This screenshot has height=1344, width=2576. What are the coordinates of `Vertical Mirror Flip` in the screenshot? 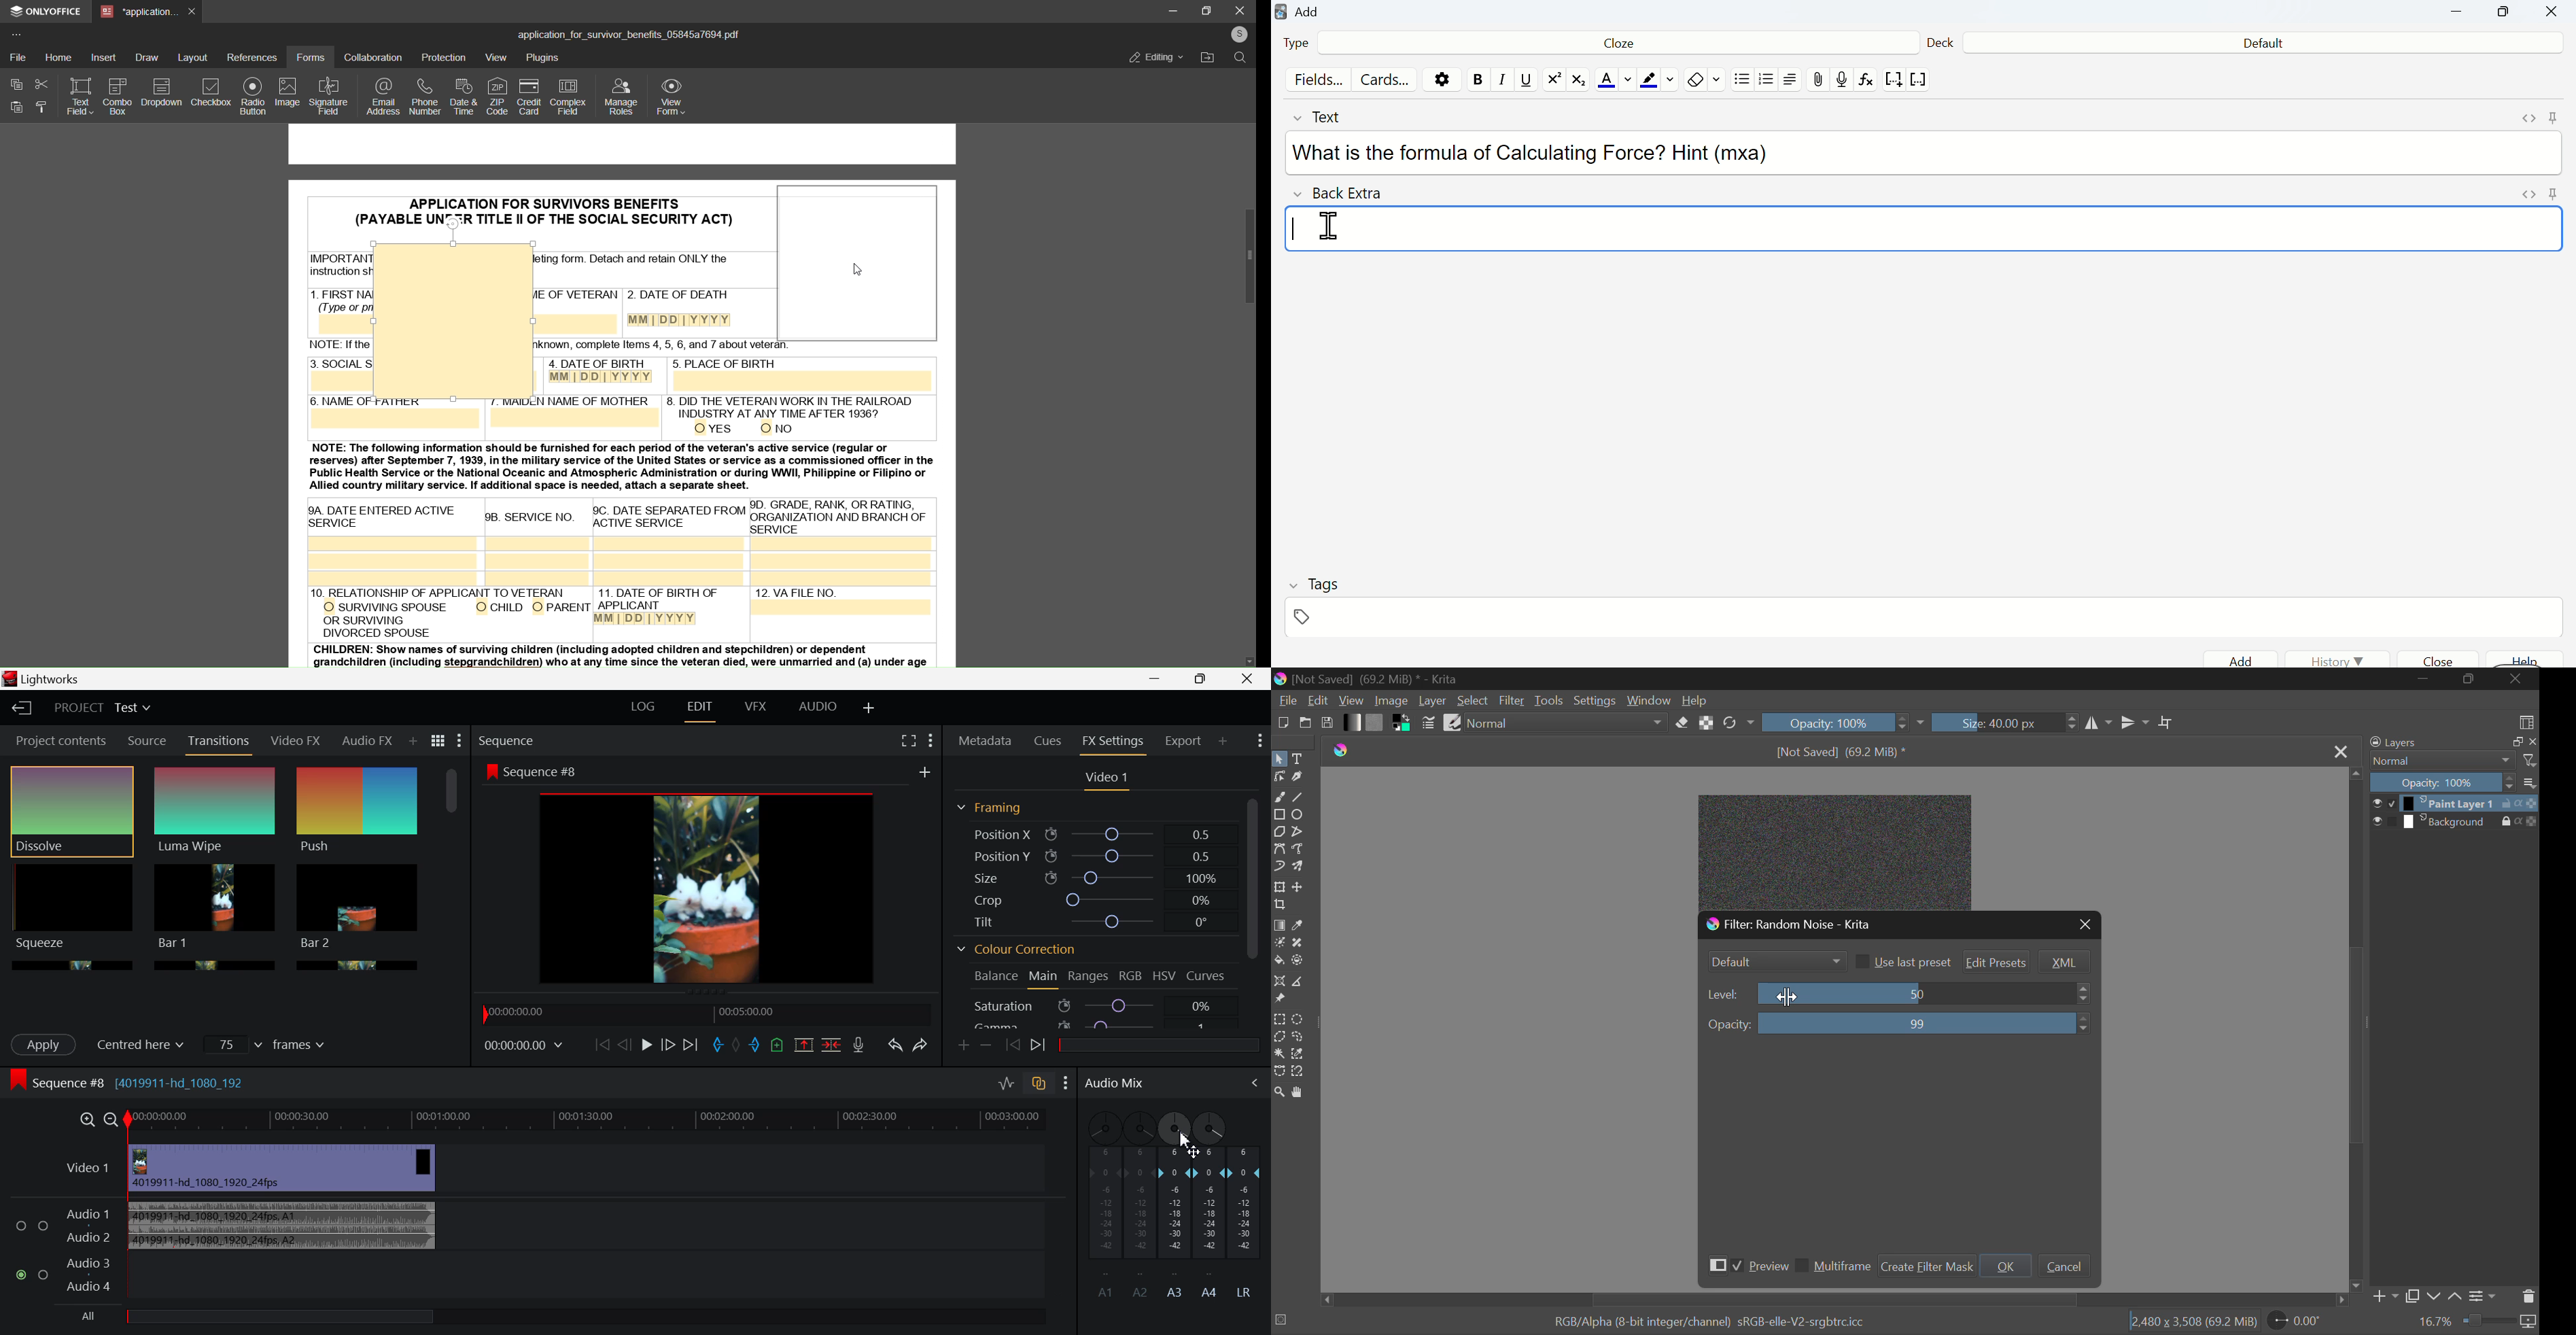 It's located at (2100, 723).